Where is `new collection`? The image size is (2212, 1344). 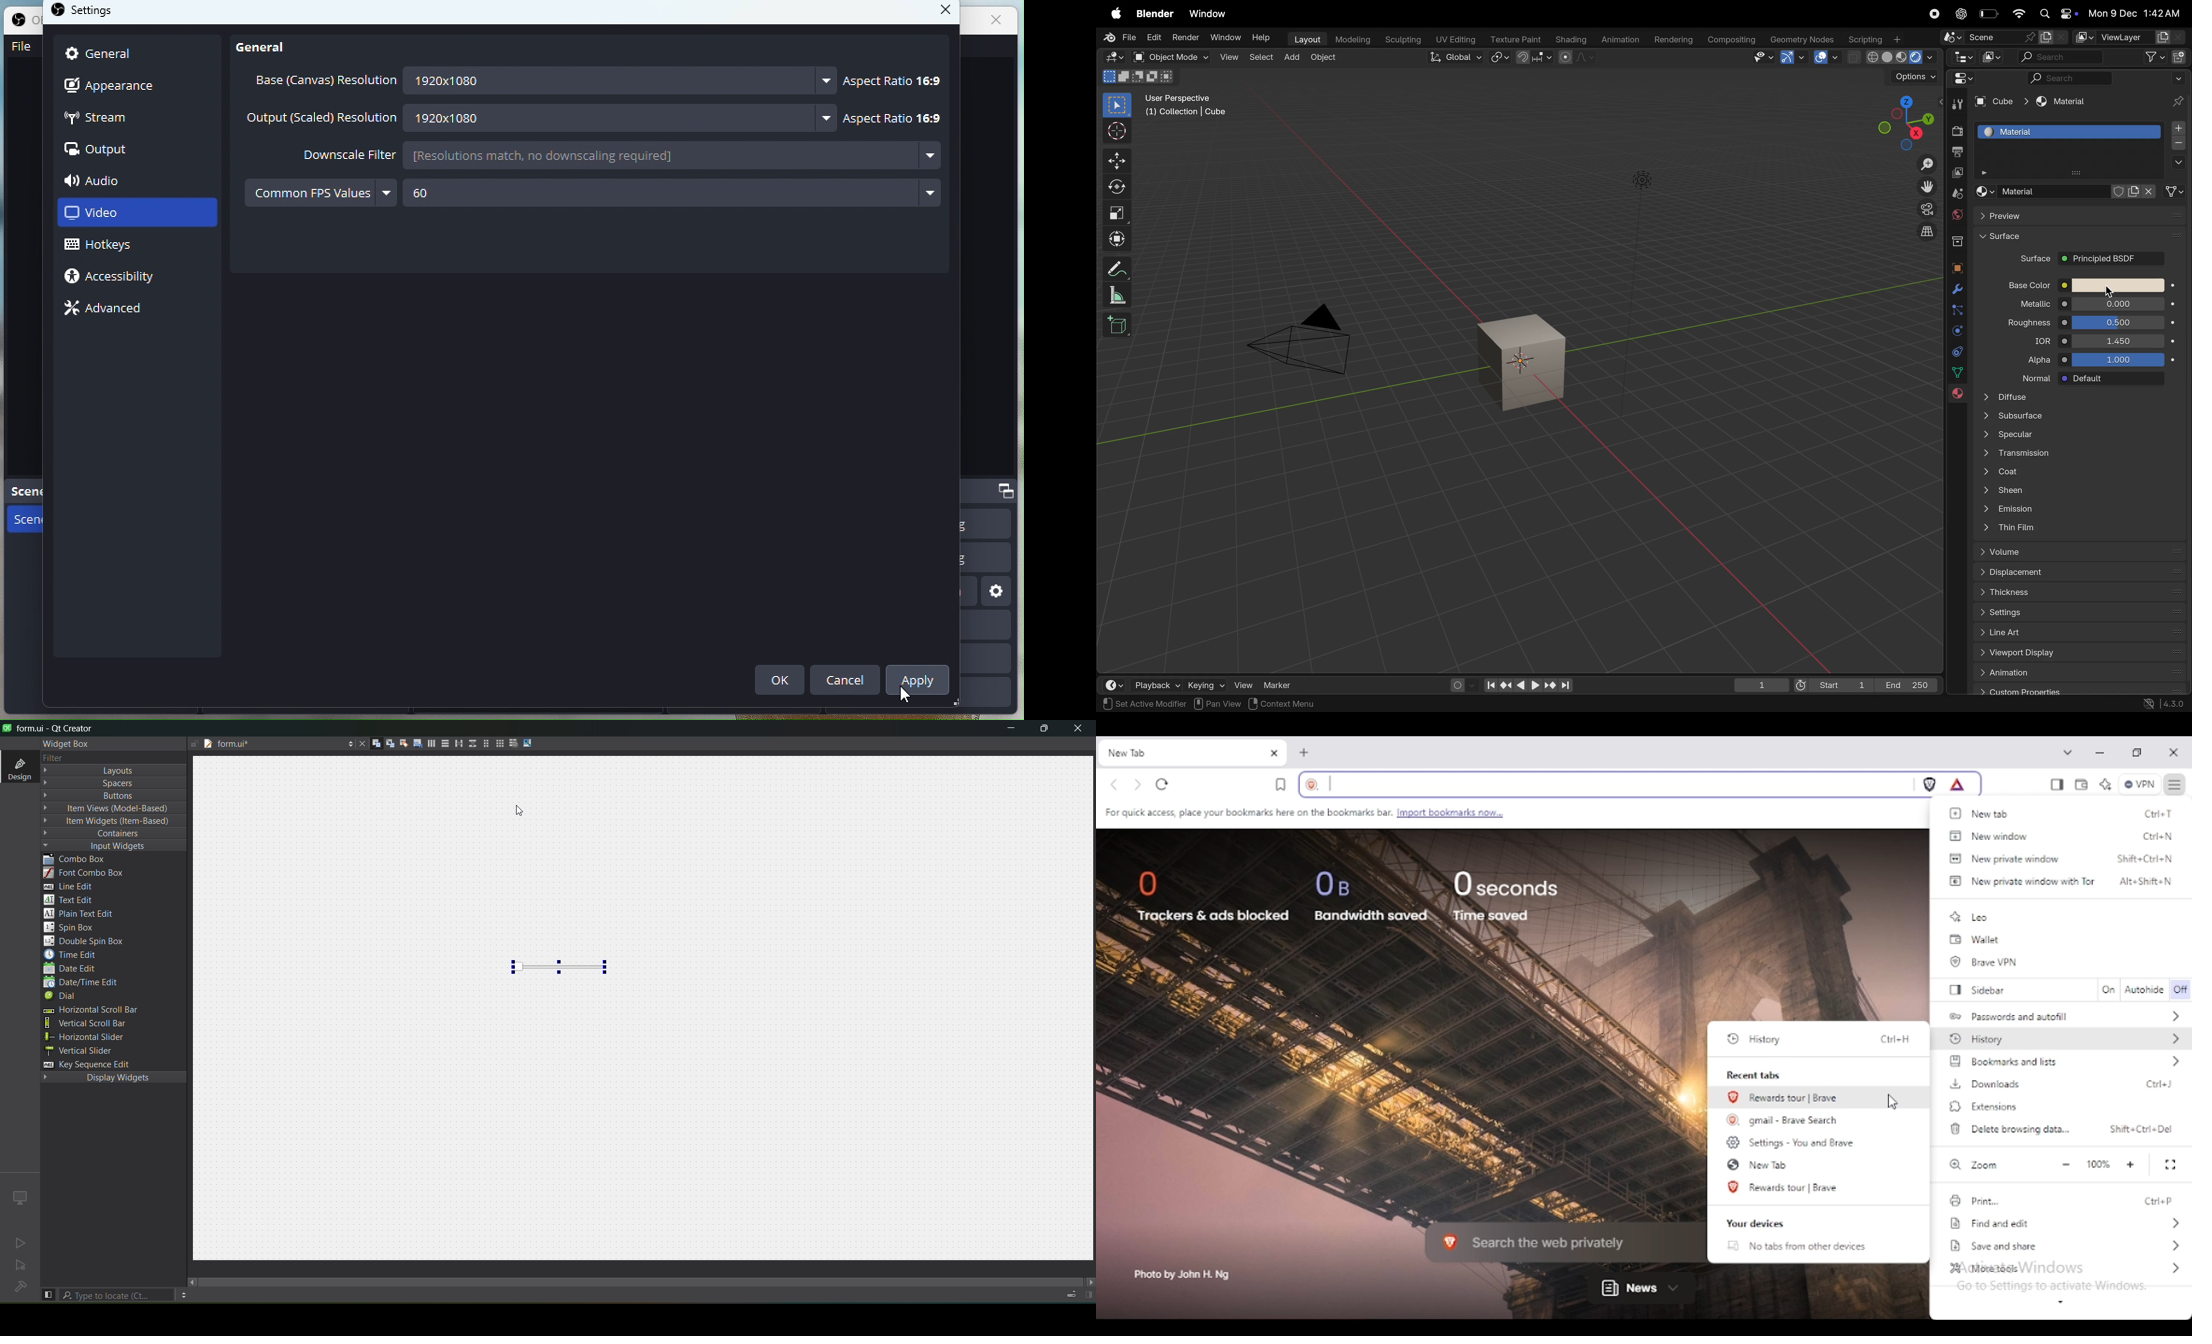
new collection is located at coordinates (2180, 56).